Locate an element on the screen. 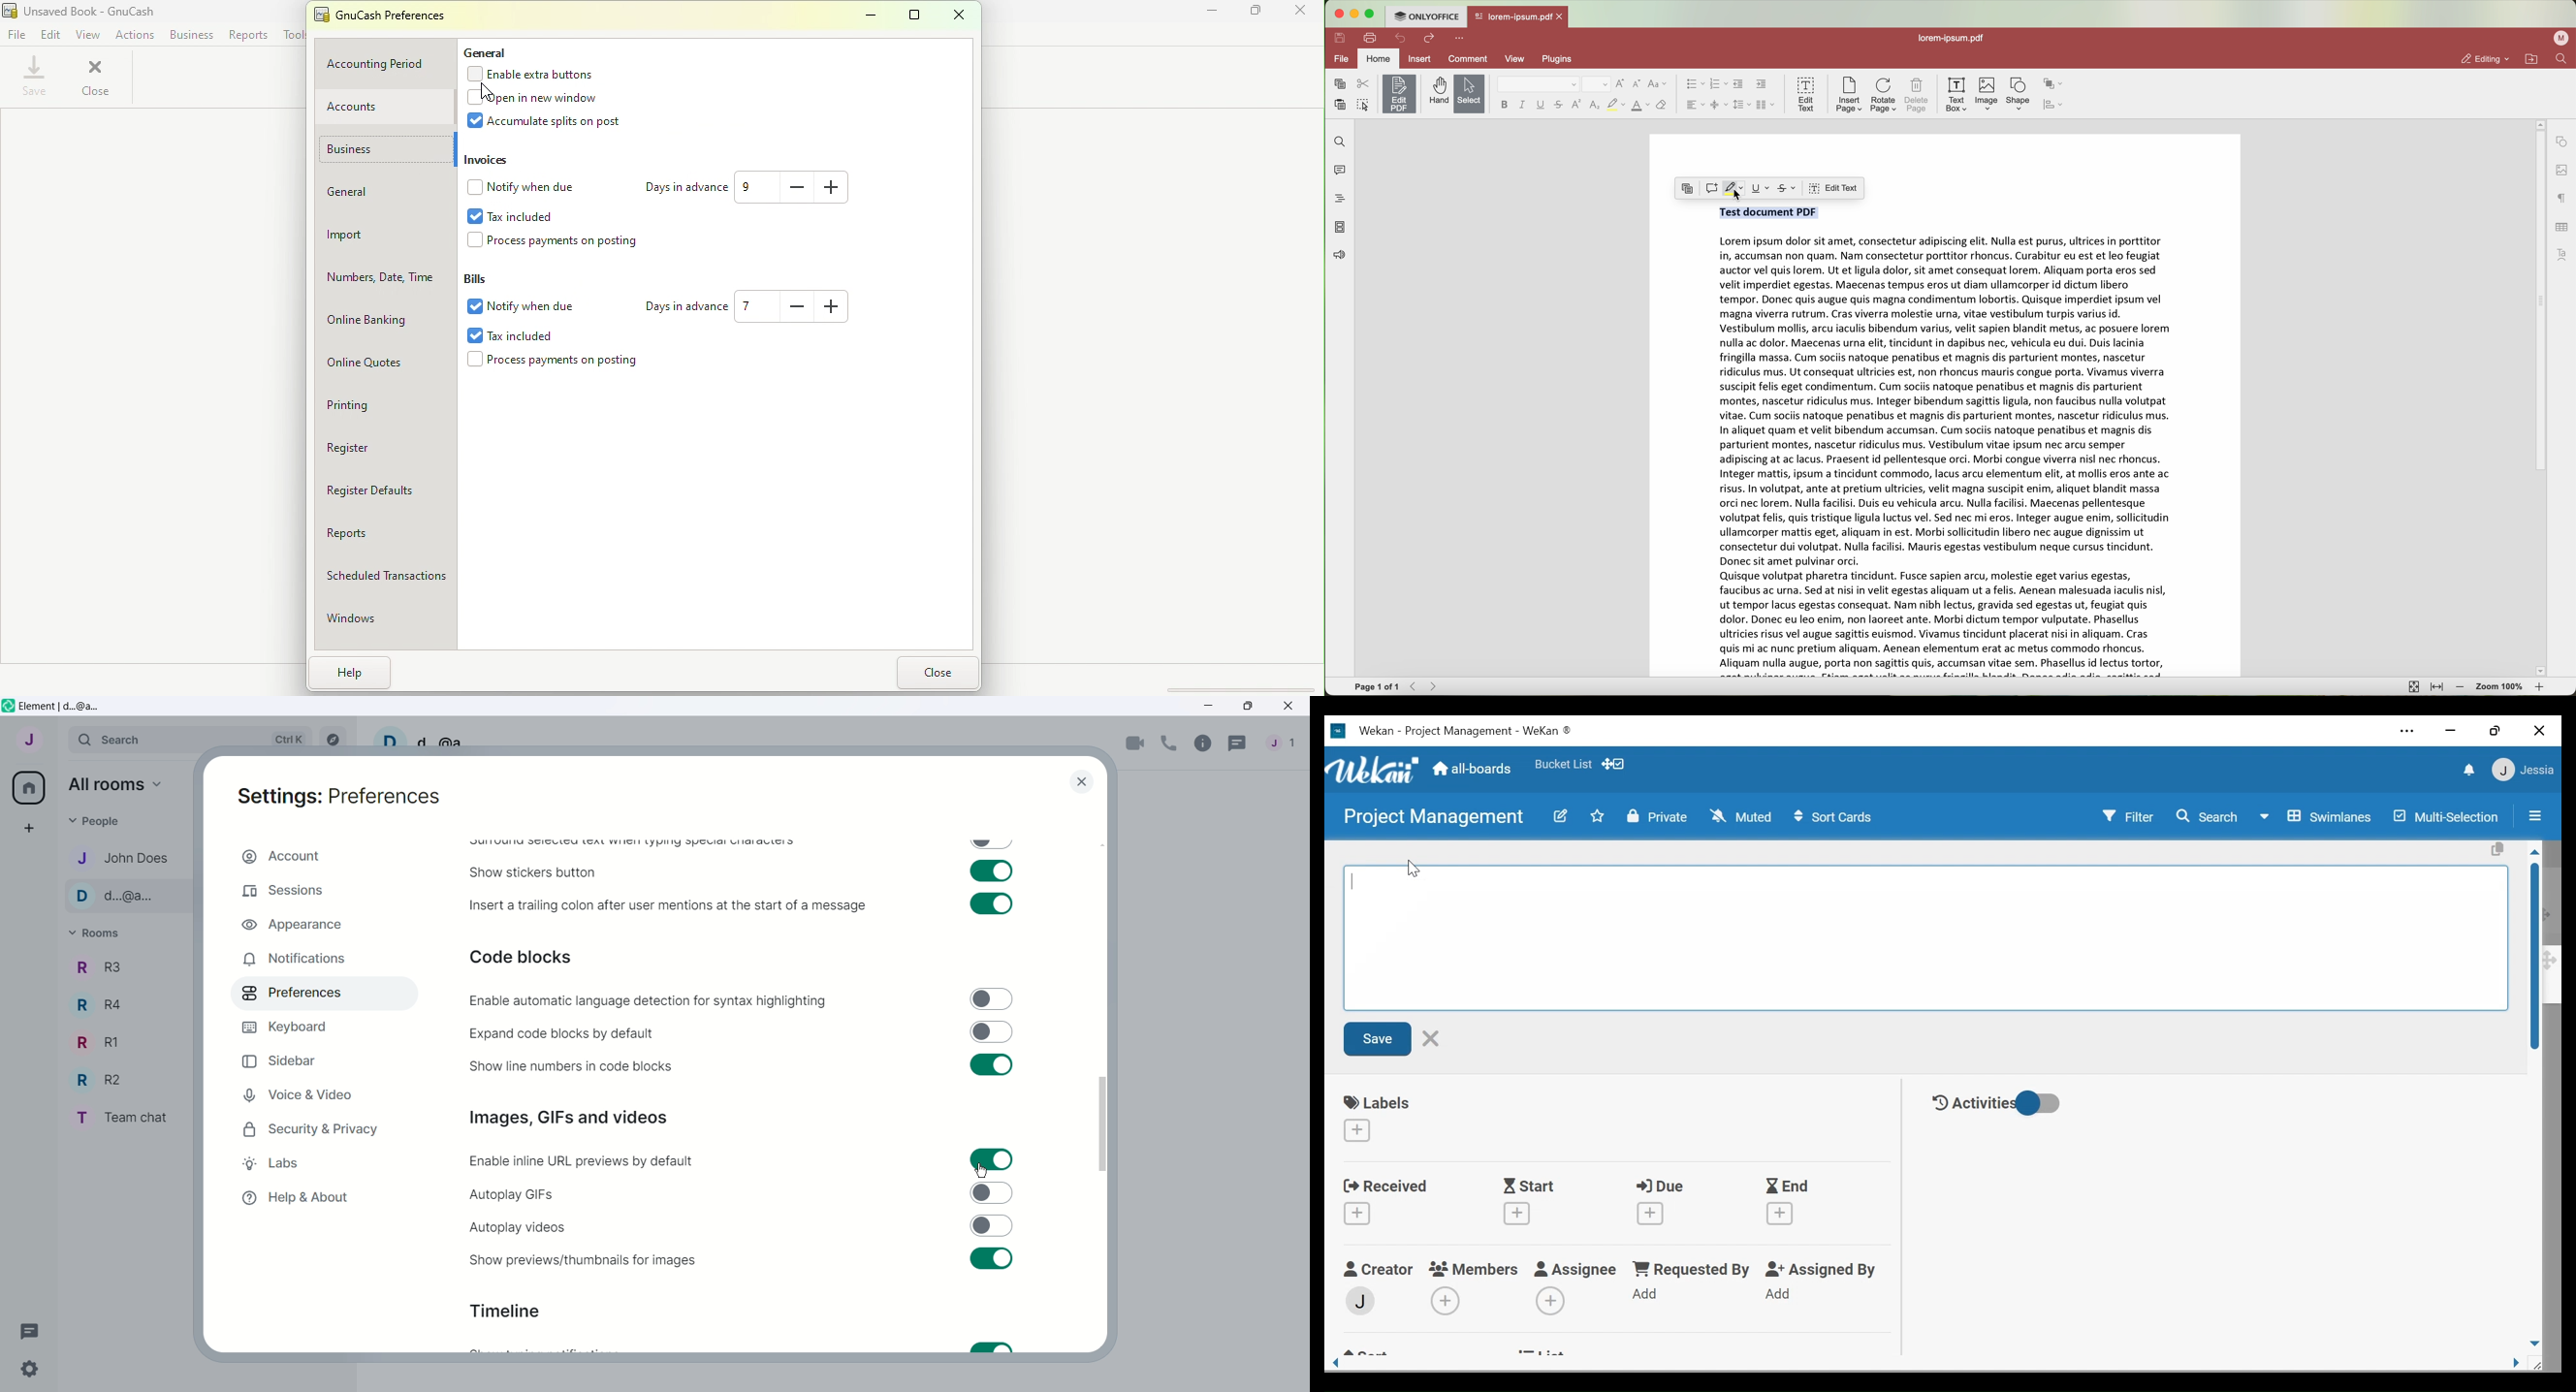 Image resolution: width=2576 pixels, height=1400 pixels. Wekan is located at coordinates (1547, 732).